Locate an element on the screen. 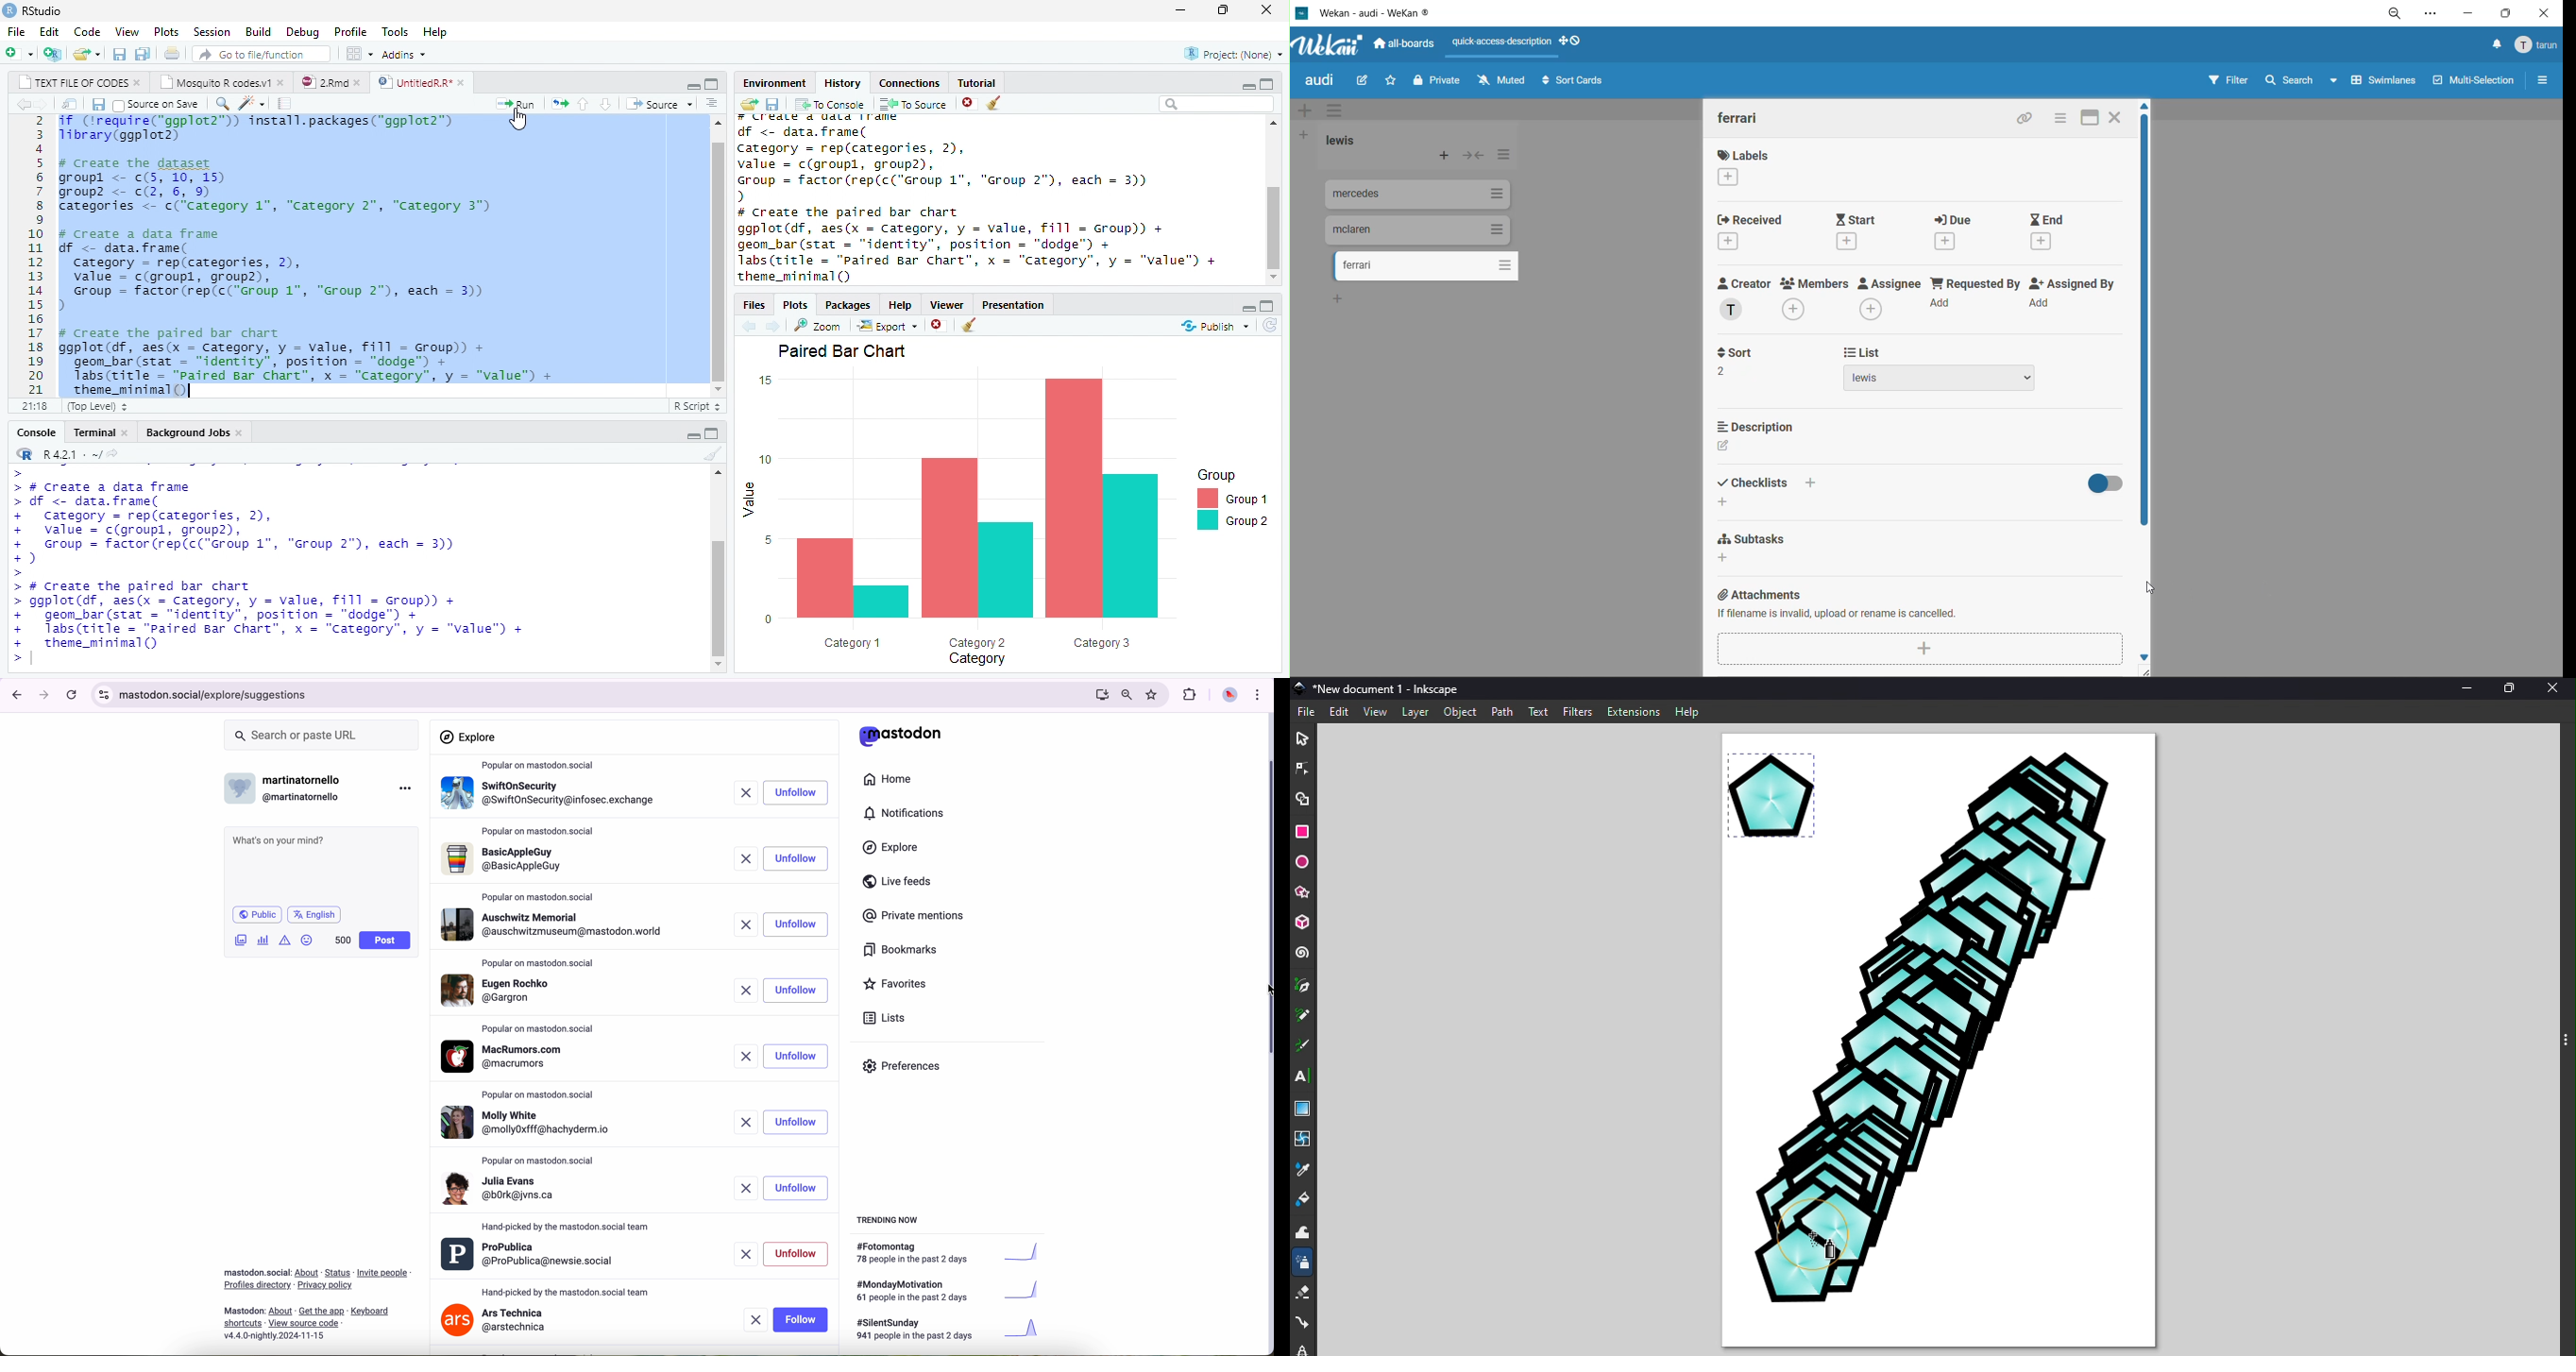  project (none) is located at coordinates (1233, 52).